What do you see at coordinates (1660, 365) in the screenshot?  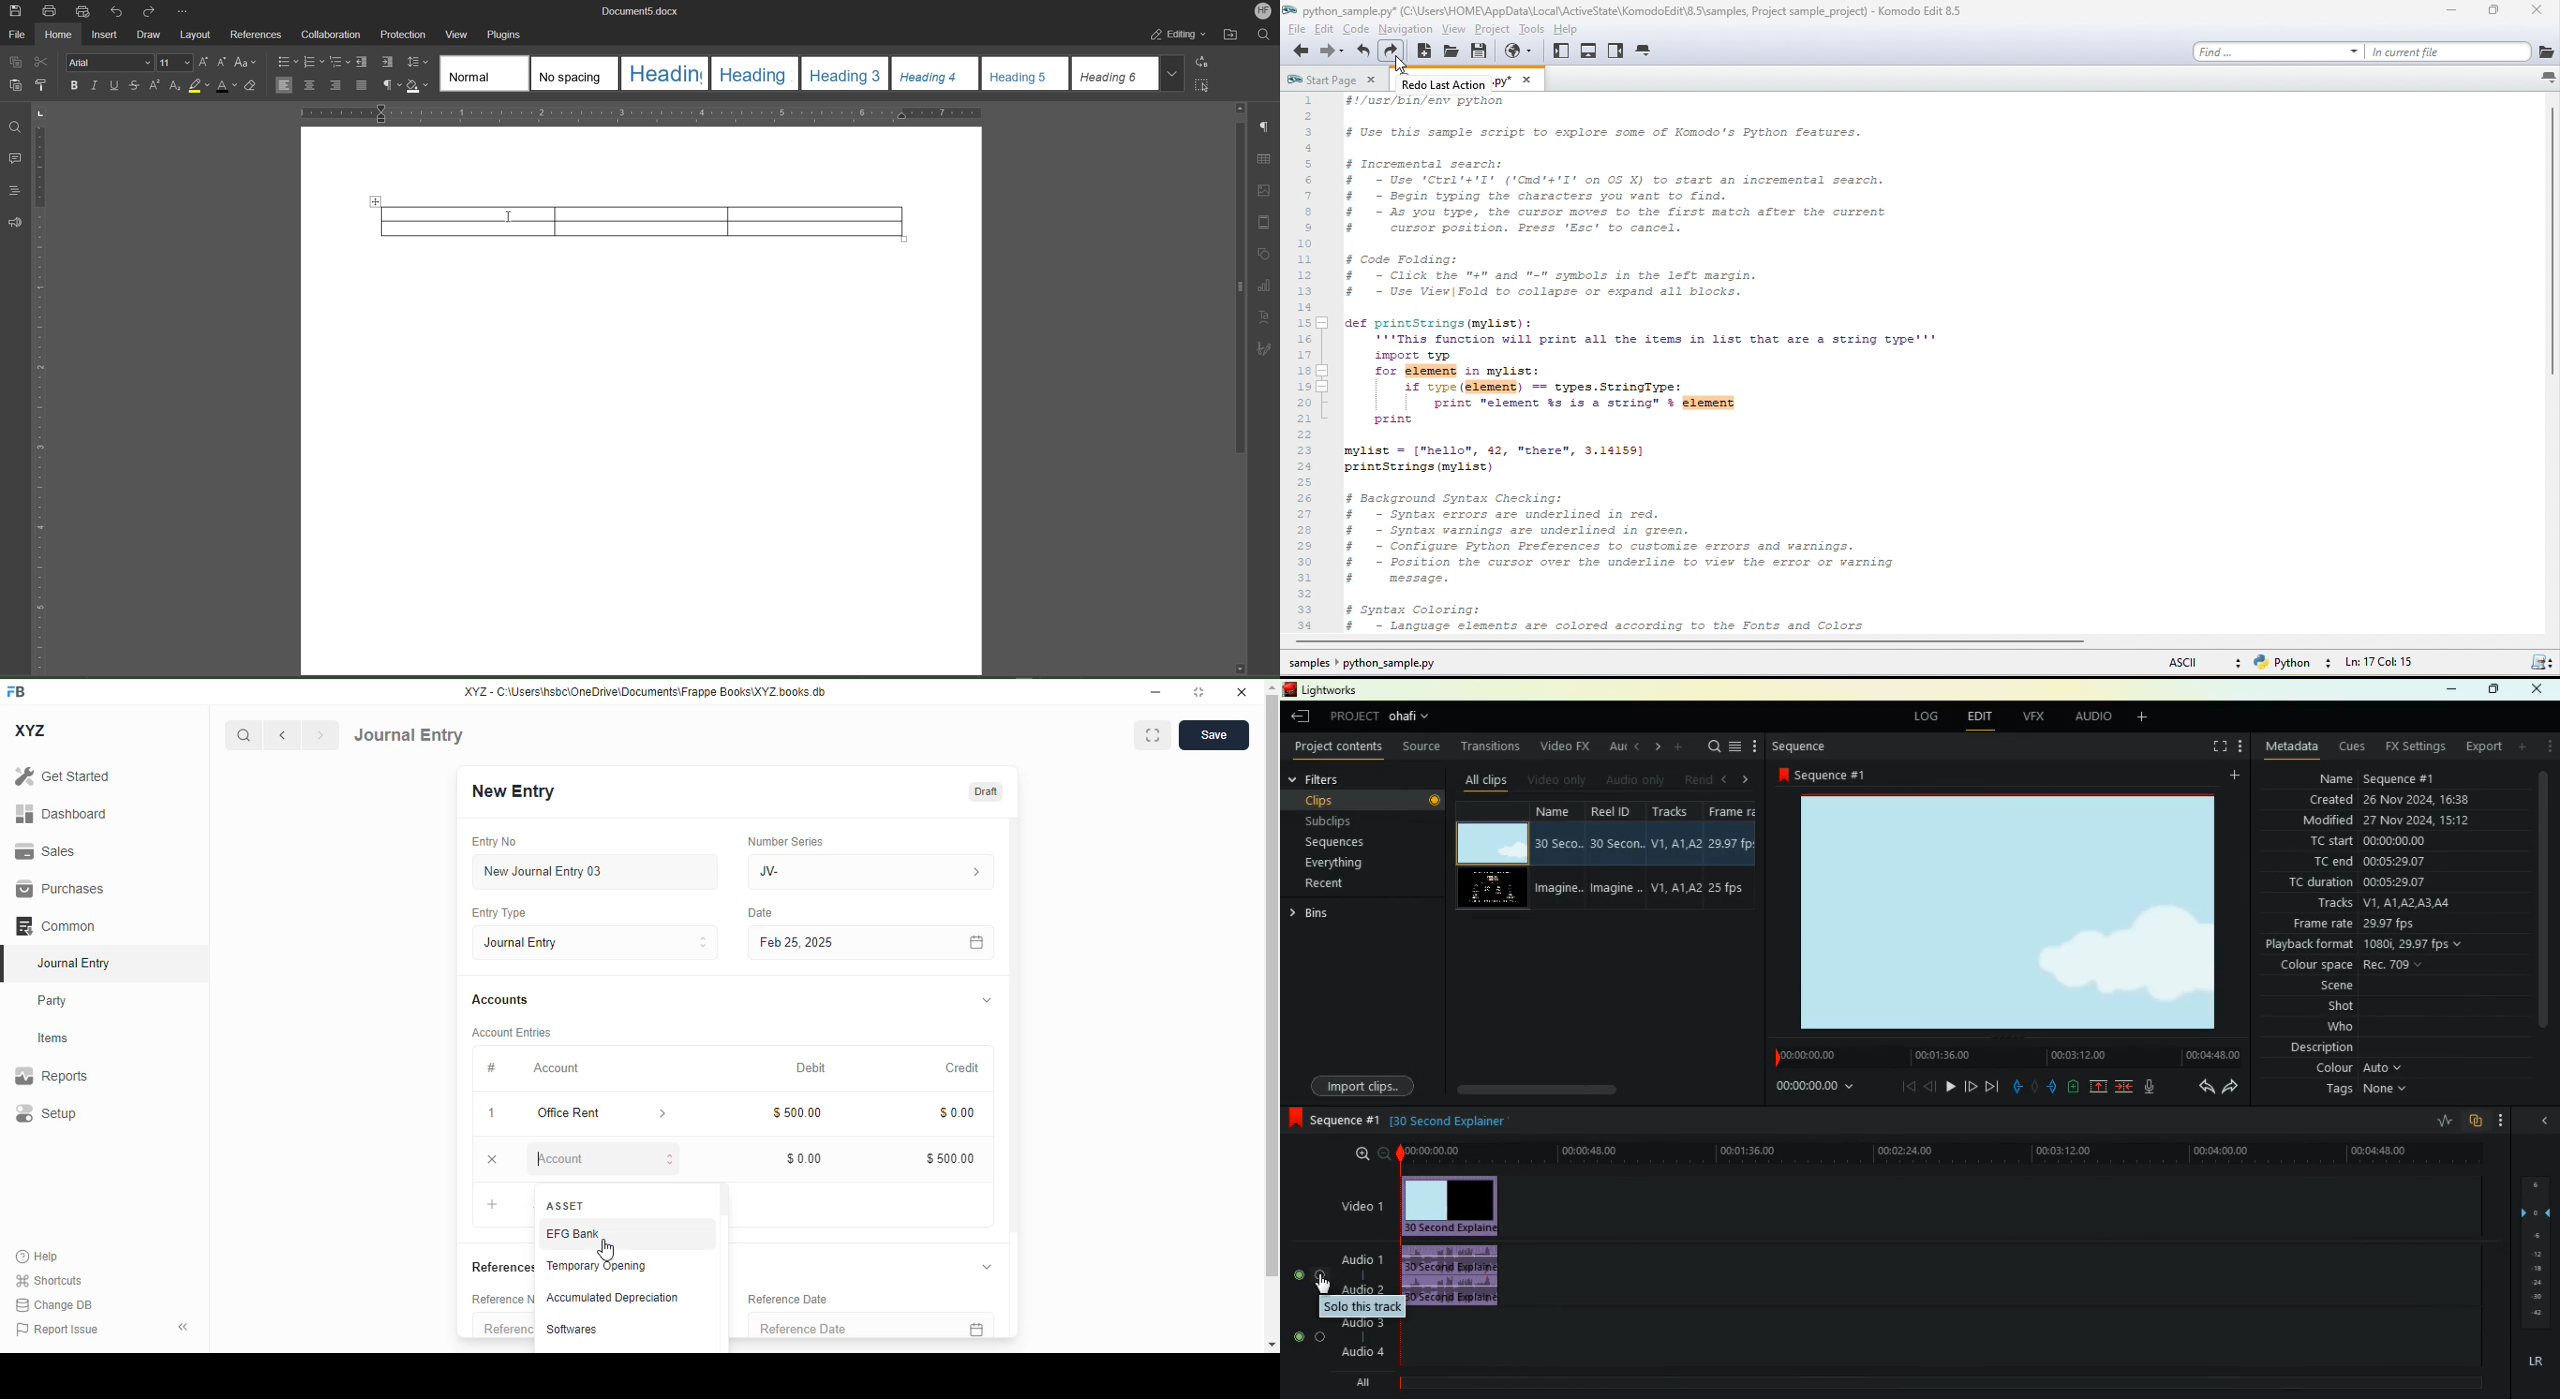 I see `codes` at bounding box center [1660, 365].